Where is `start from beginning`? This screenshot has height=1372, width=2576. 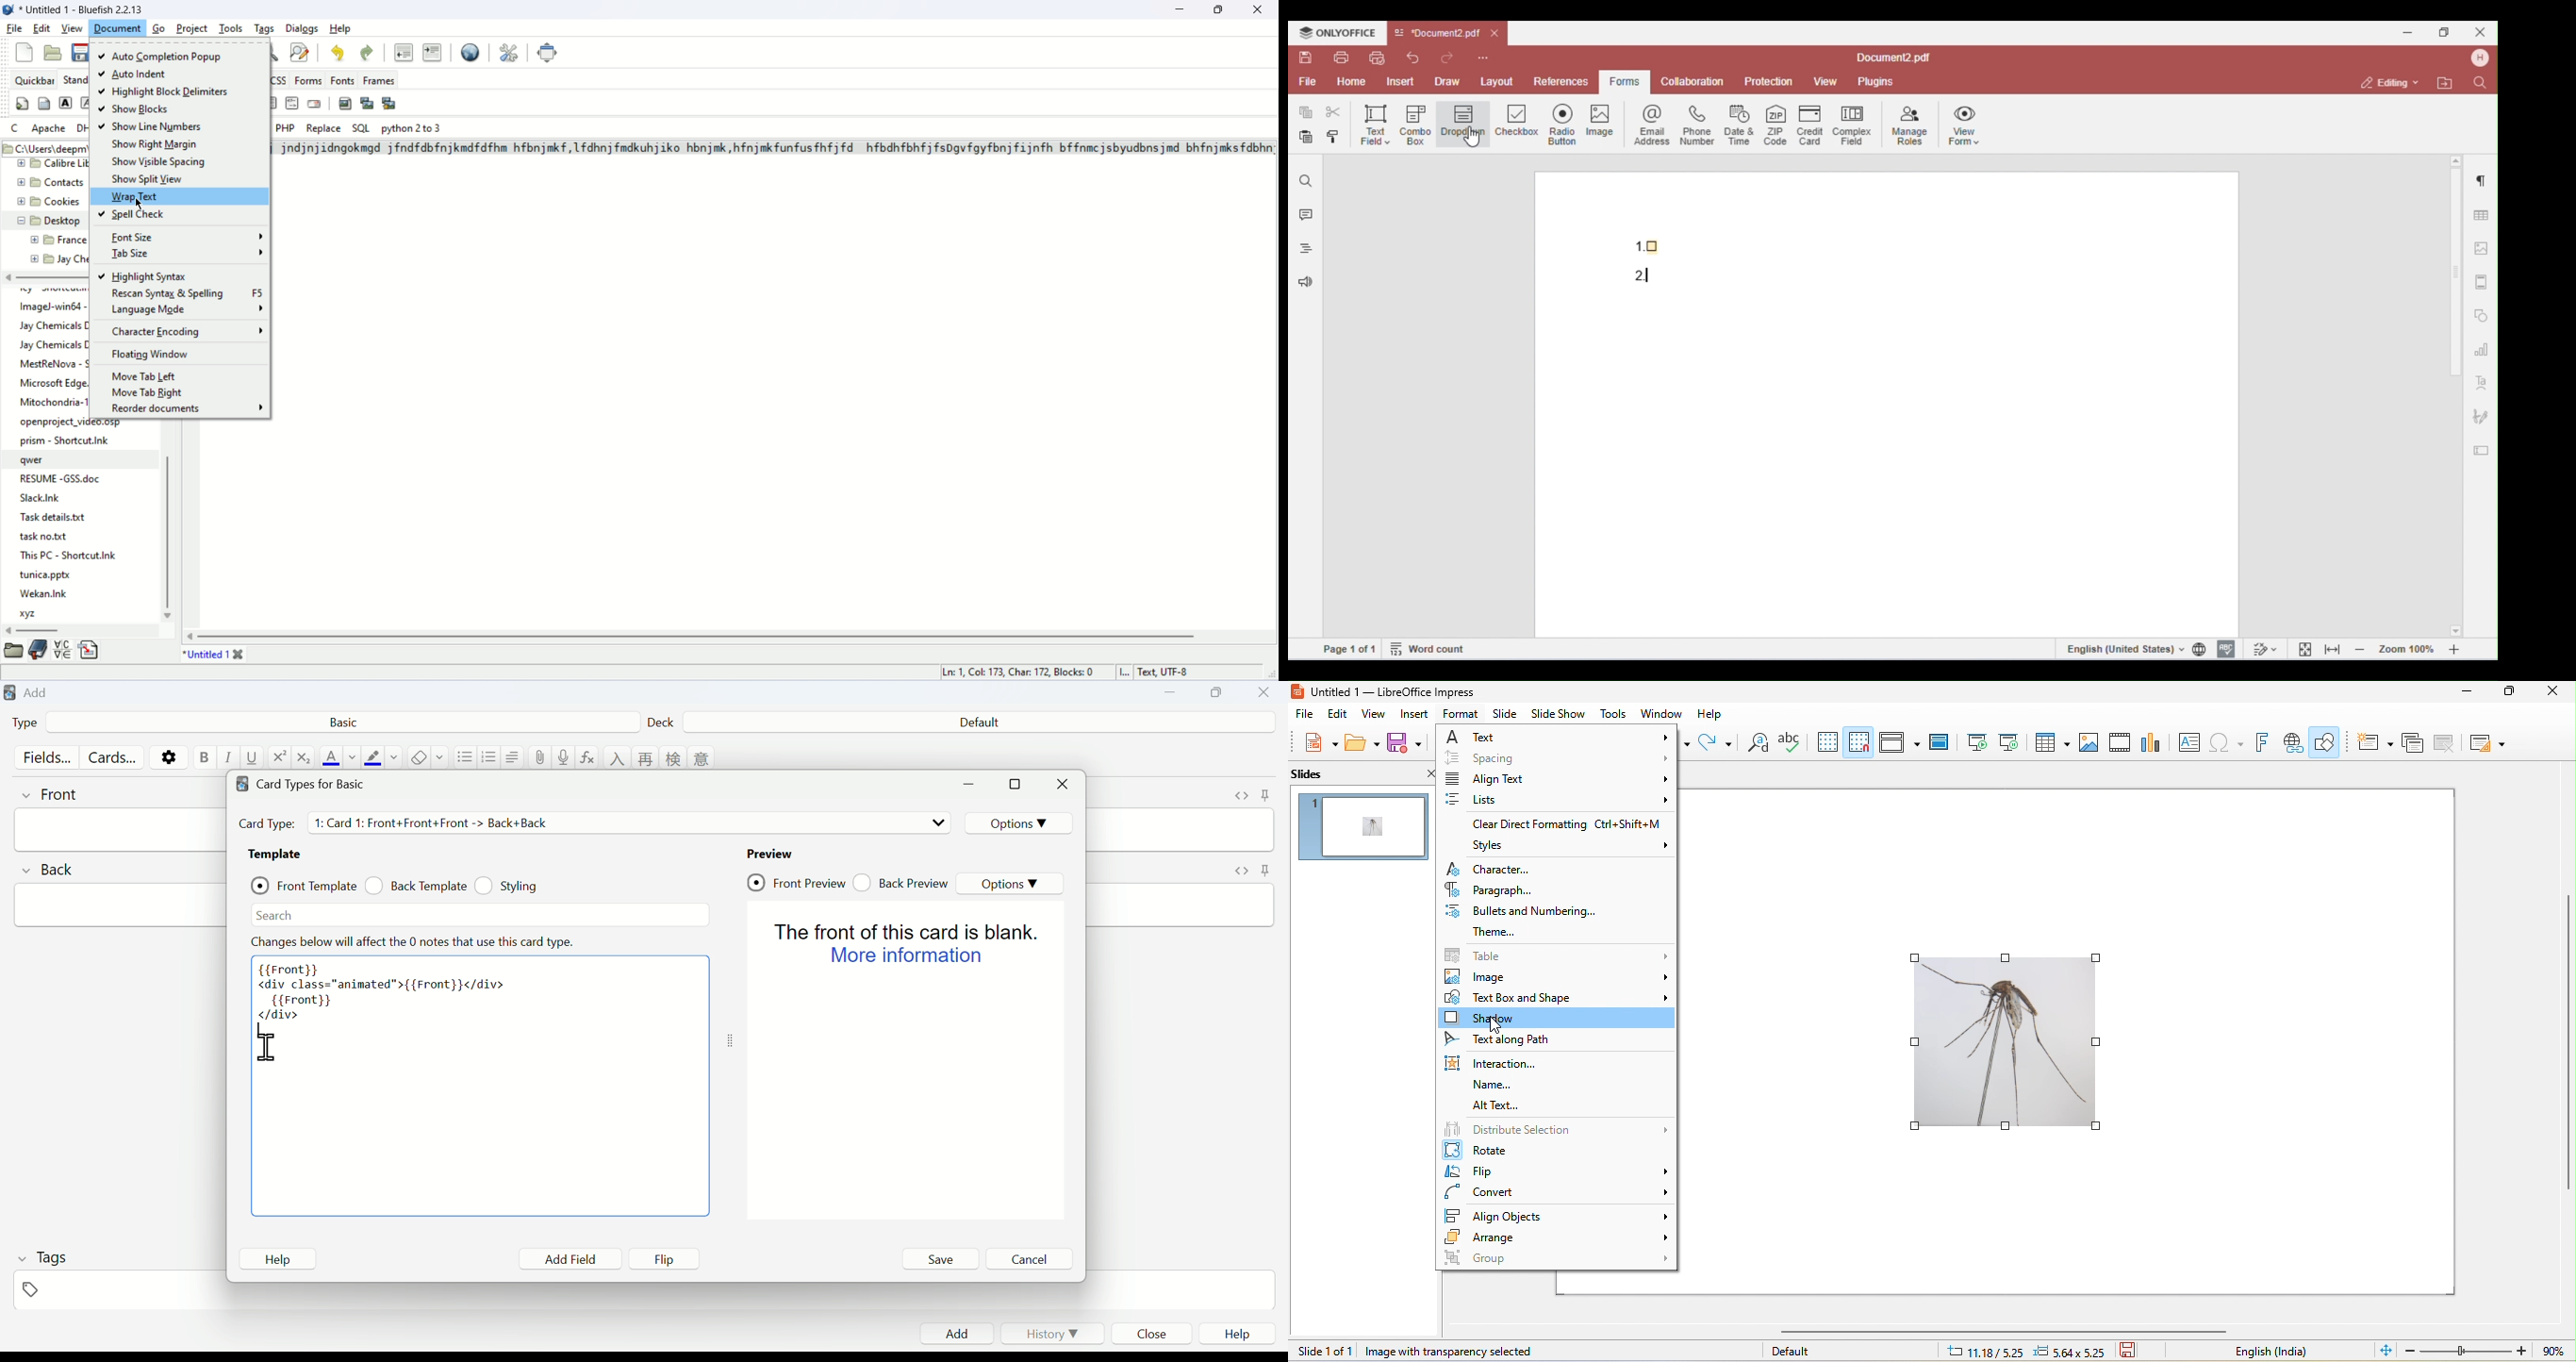
start from beginning is located at coordinates (1976, 742).